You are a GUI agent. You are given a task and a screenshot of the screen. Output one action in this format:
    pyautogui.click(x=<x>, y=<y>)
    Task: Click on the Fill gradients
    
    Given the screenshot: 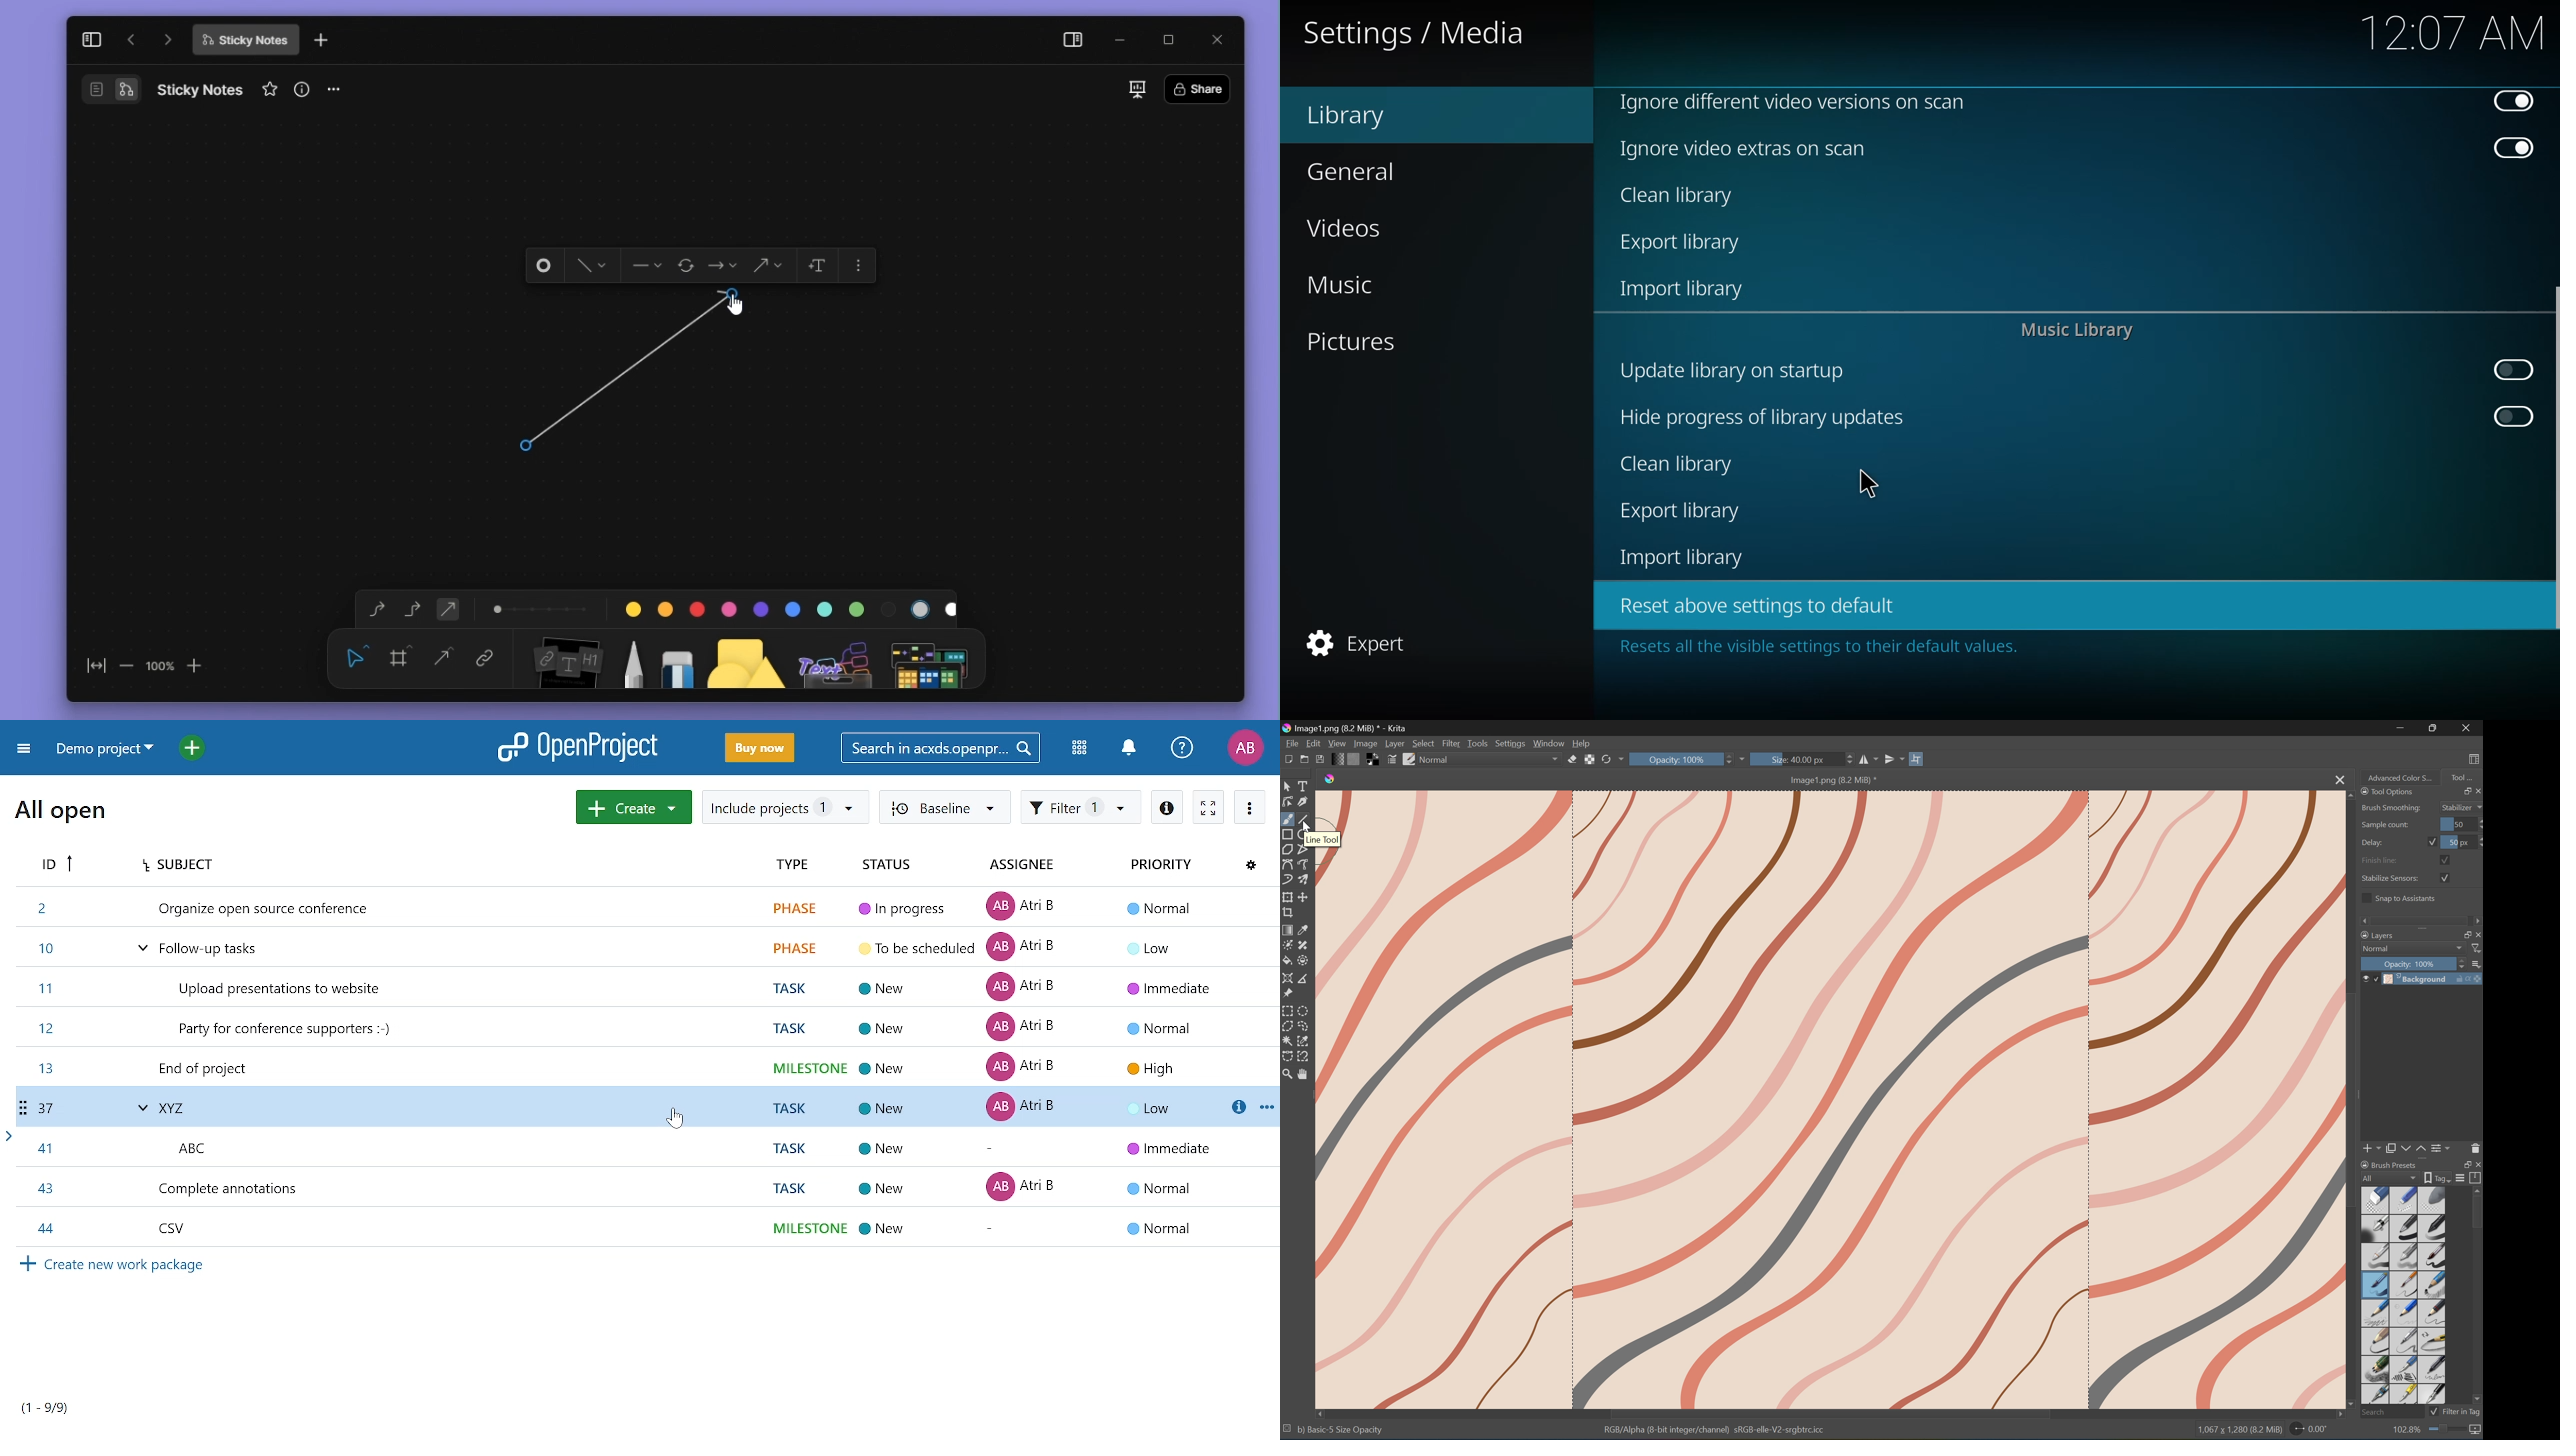 What is the action you would take?
    pyautogui.click(x=1340, y=759)
    